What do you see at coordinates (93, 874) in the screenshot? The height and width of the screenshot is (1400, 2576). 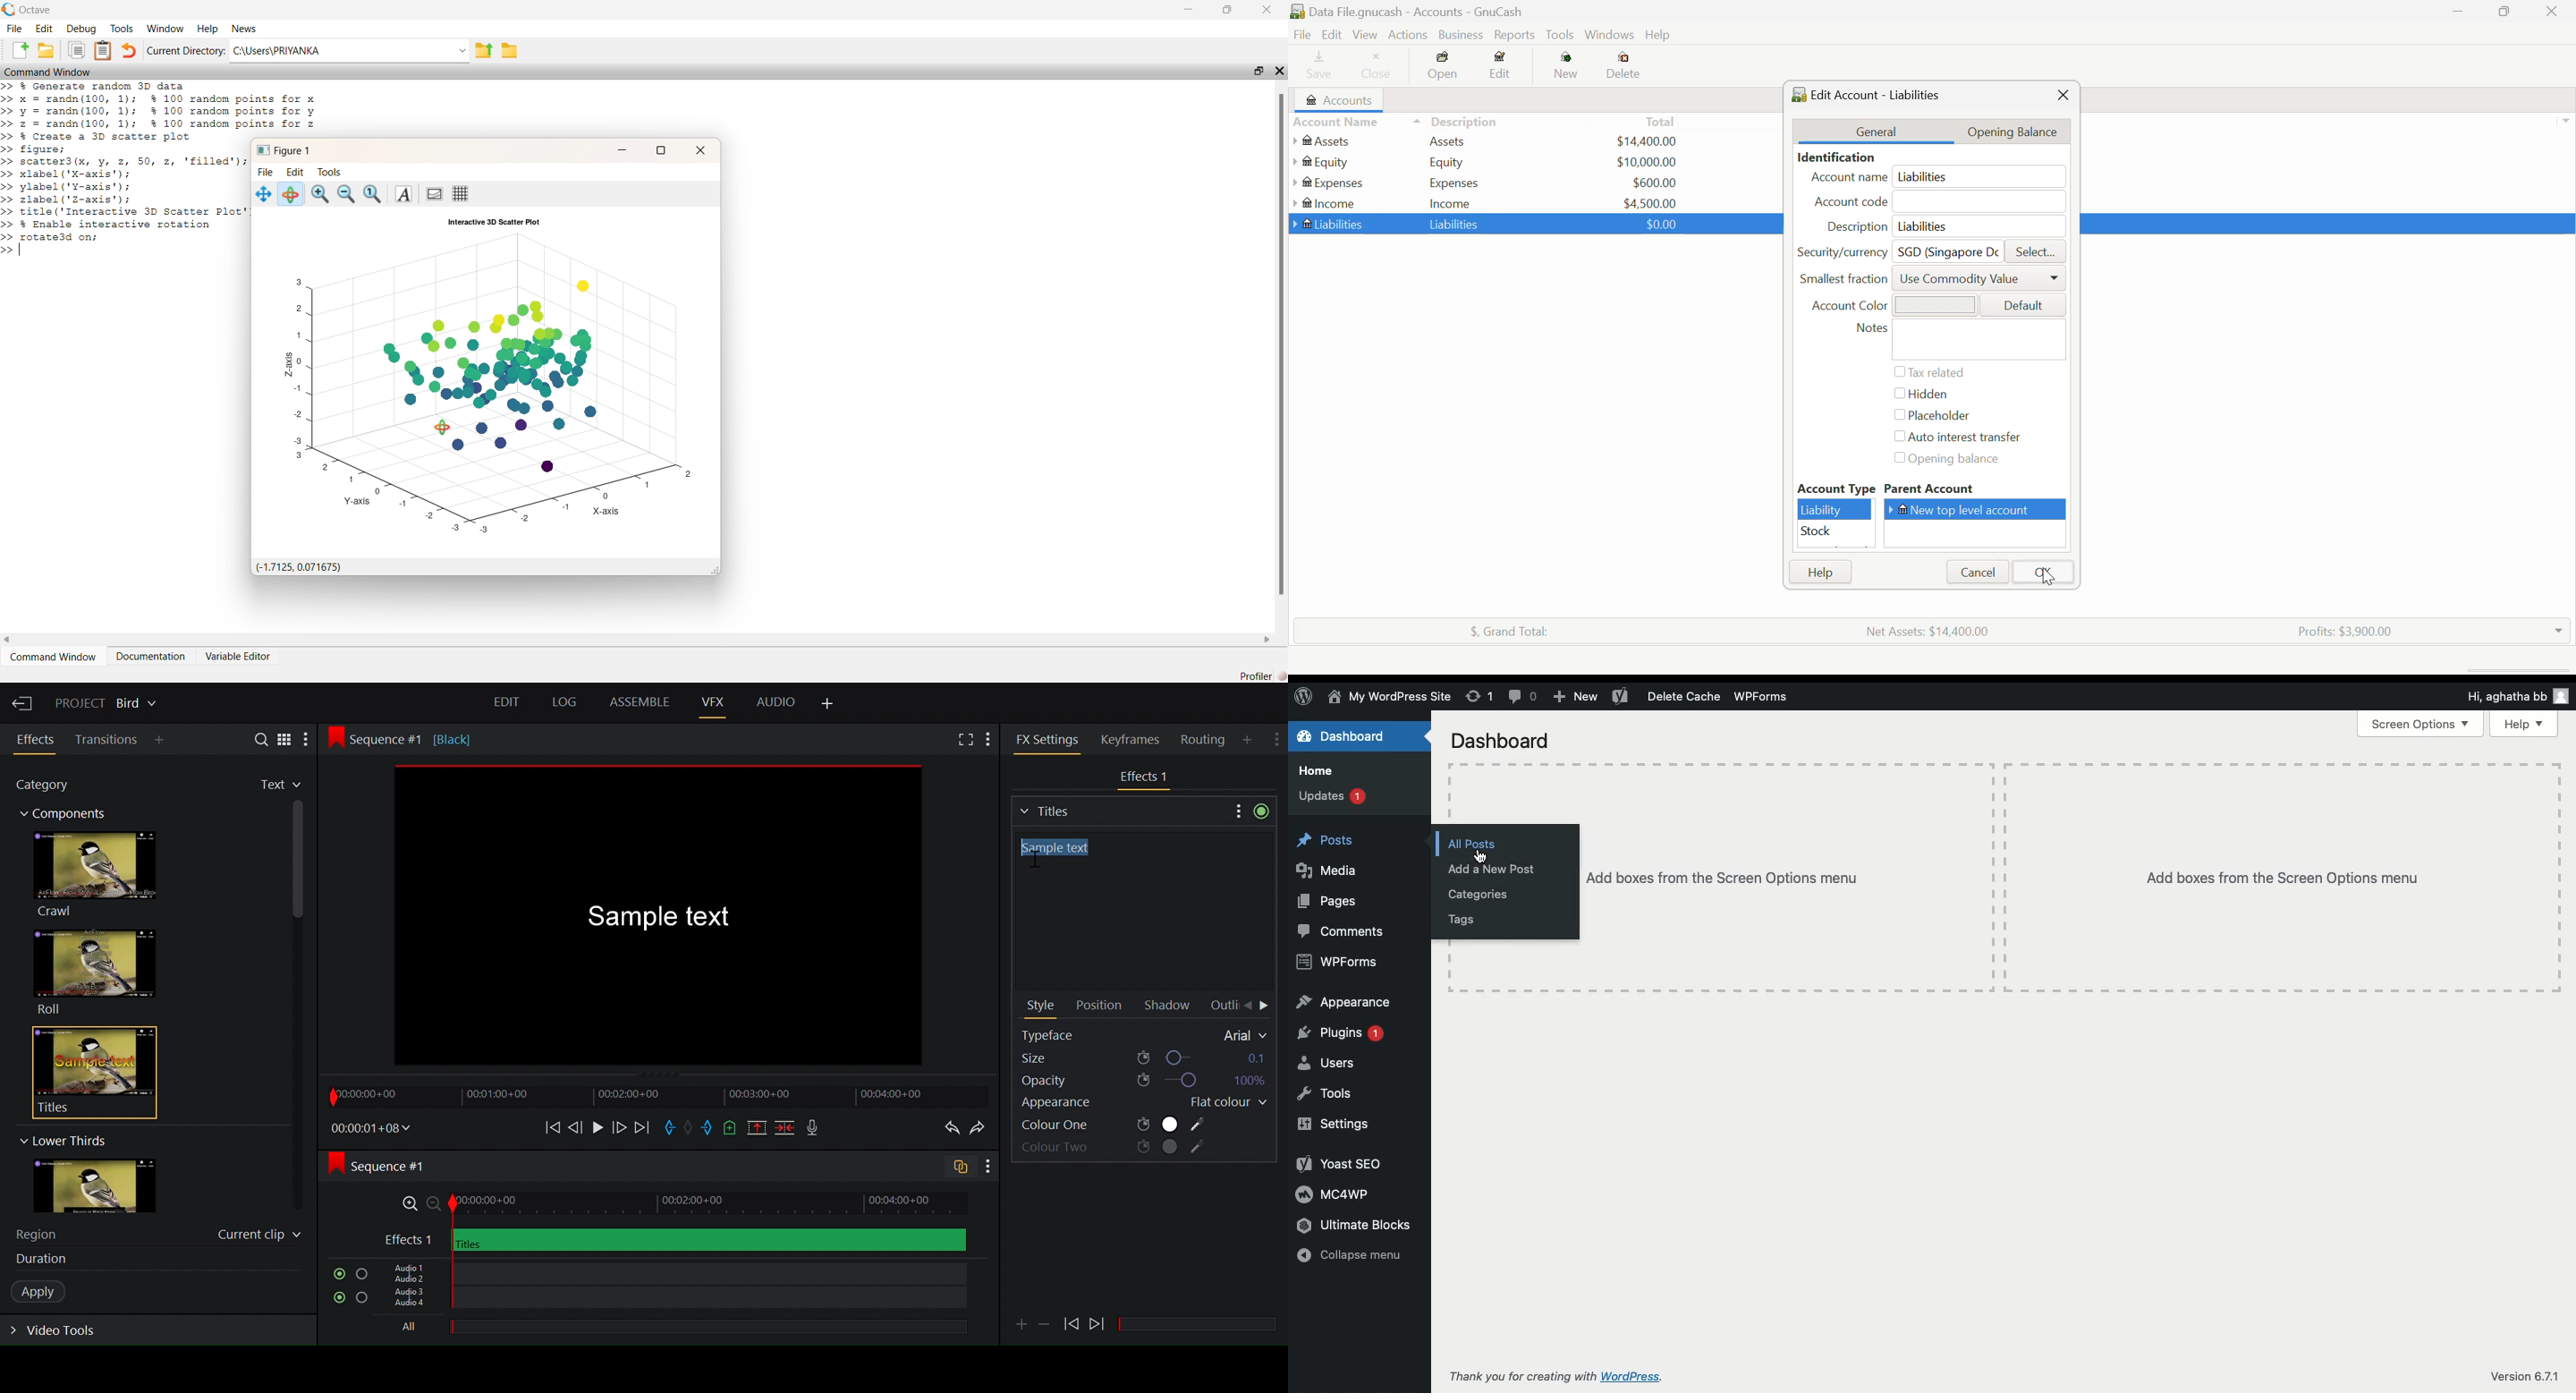 I see `Crawl` at bounding box center [93, 874].